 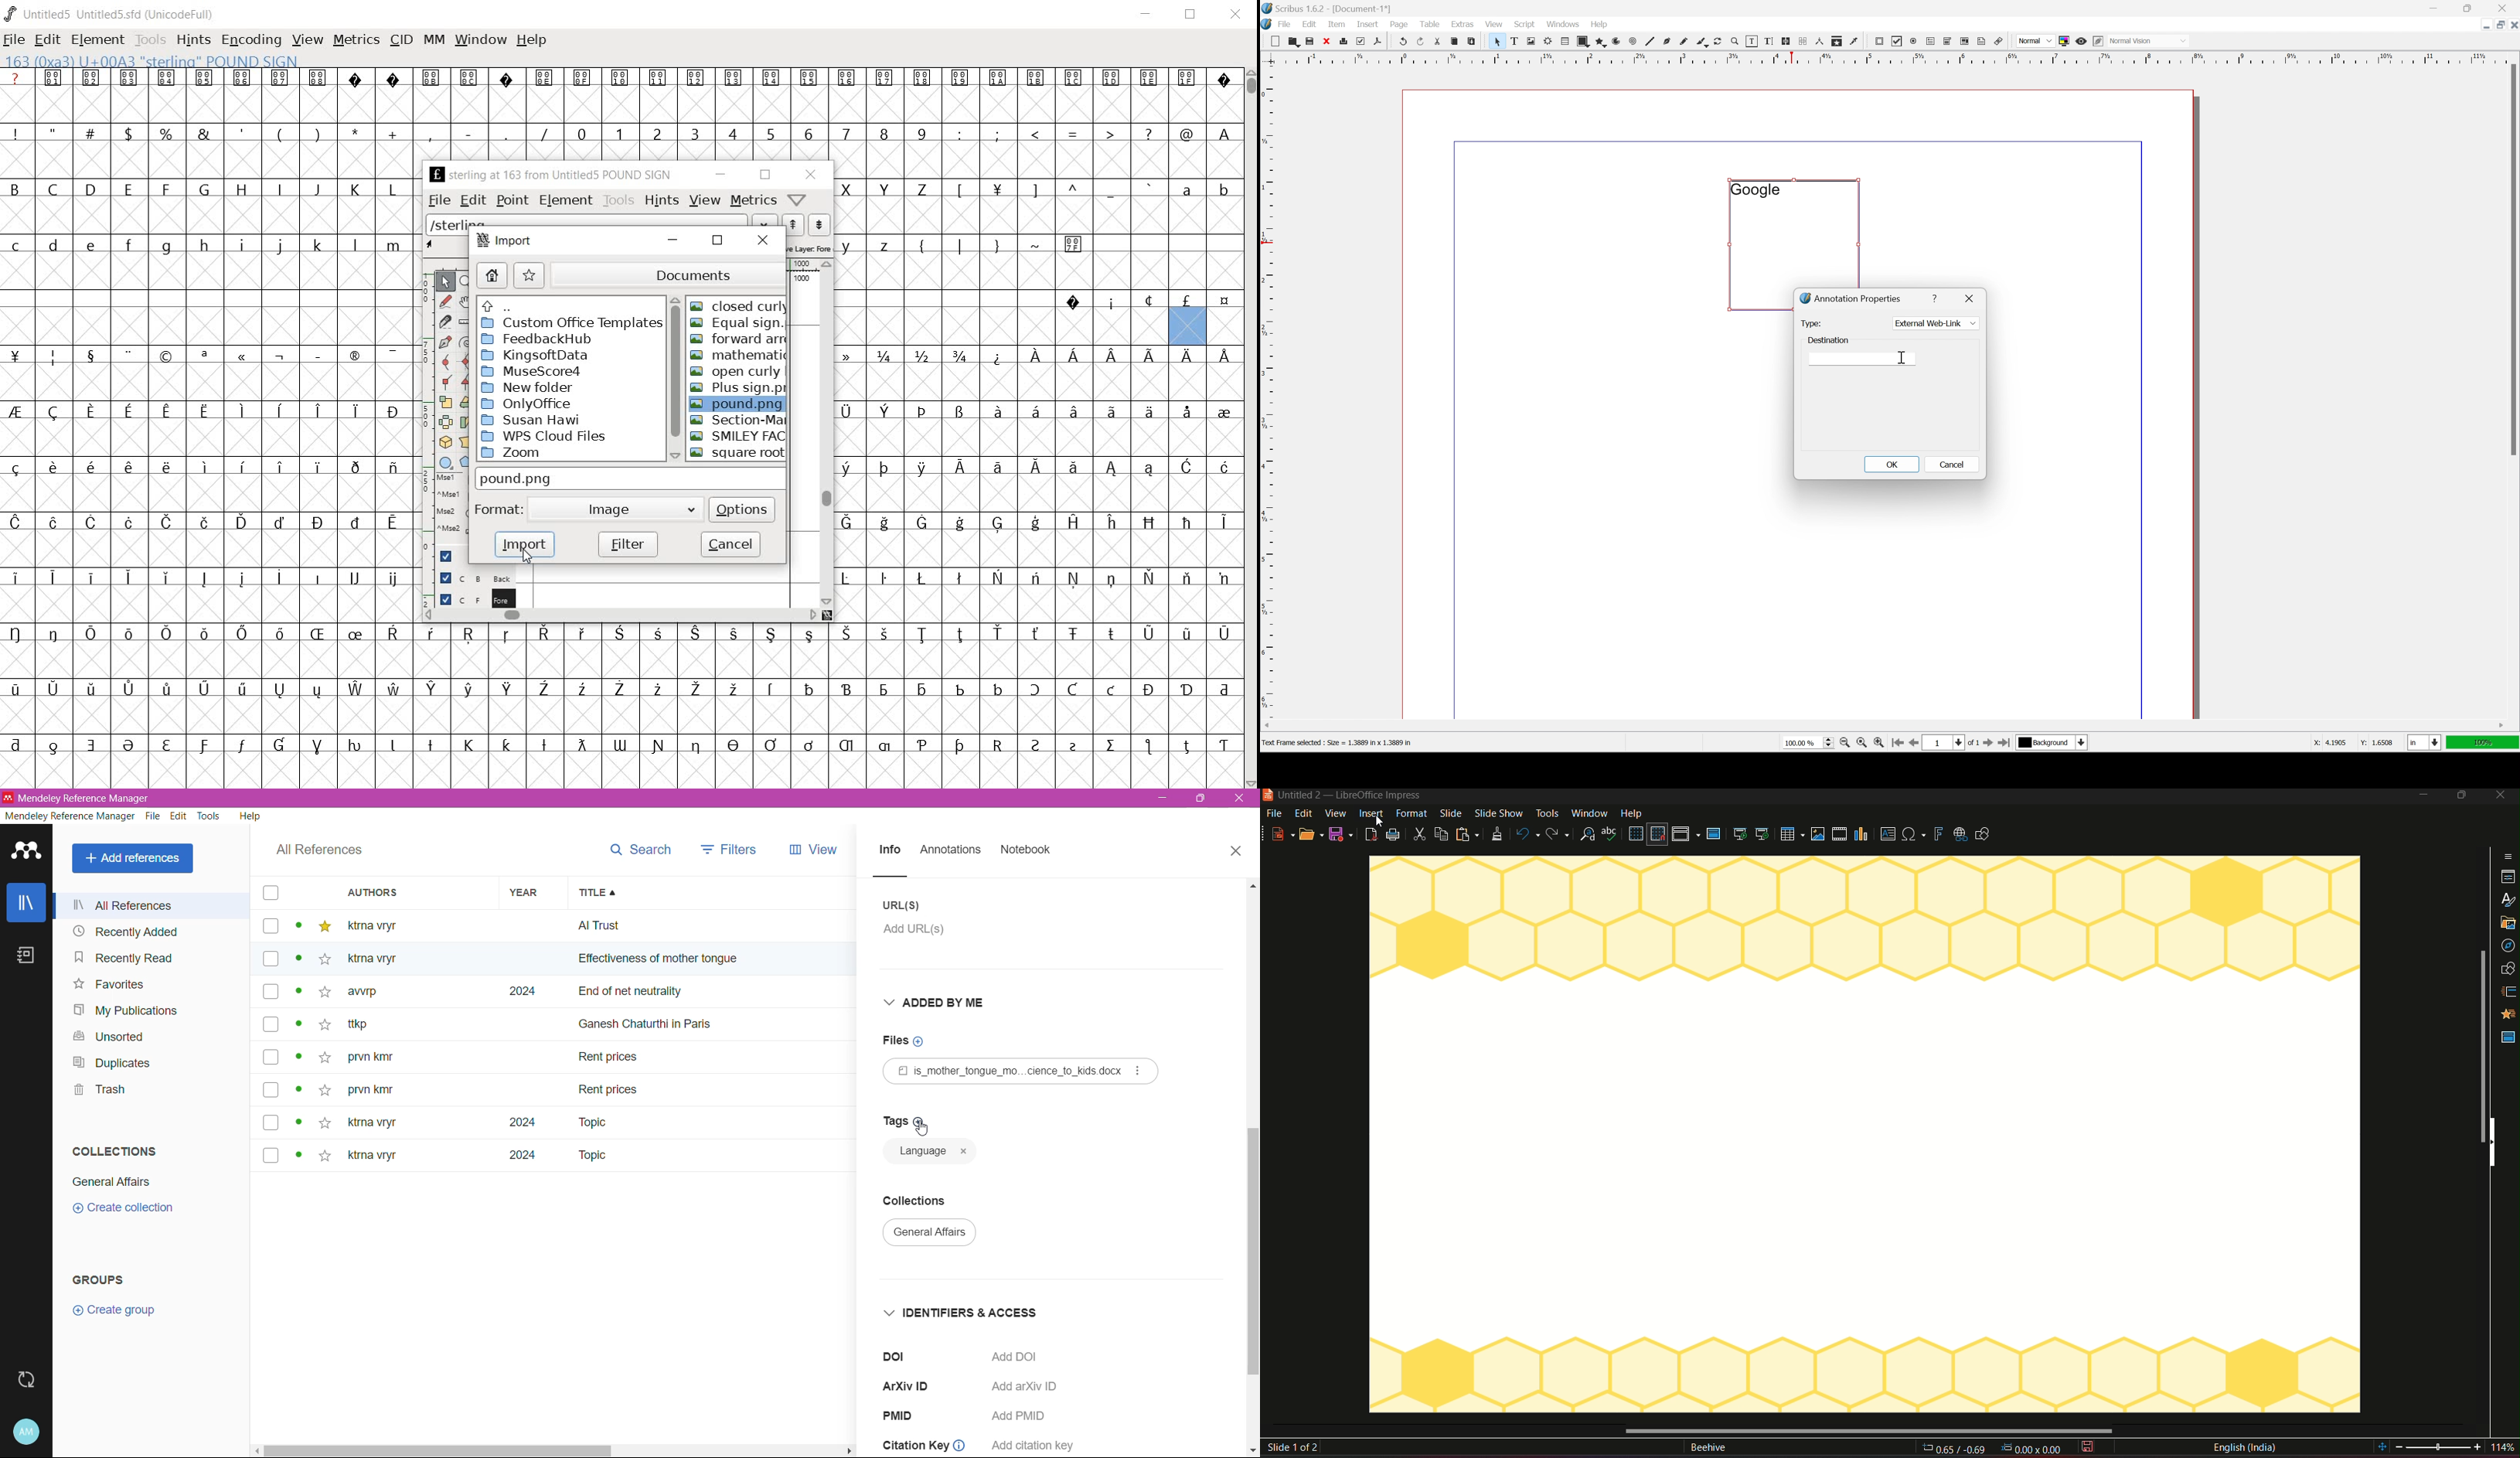 What do you see at coordinates (1276, 814) in the screenshot?
I see `file` at bounding box center [1276, 814].